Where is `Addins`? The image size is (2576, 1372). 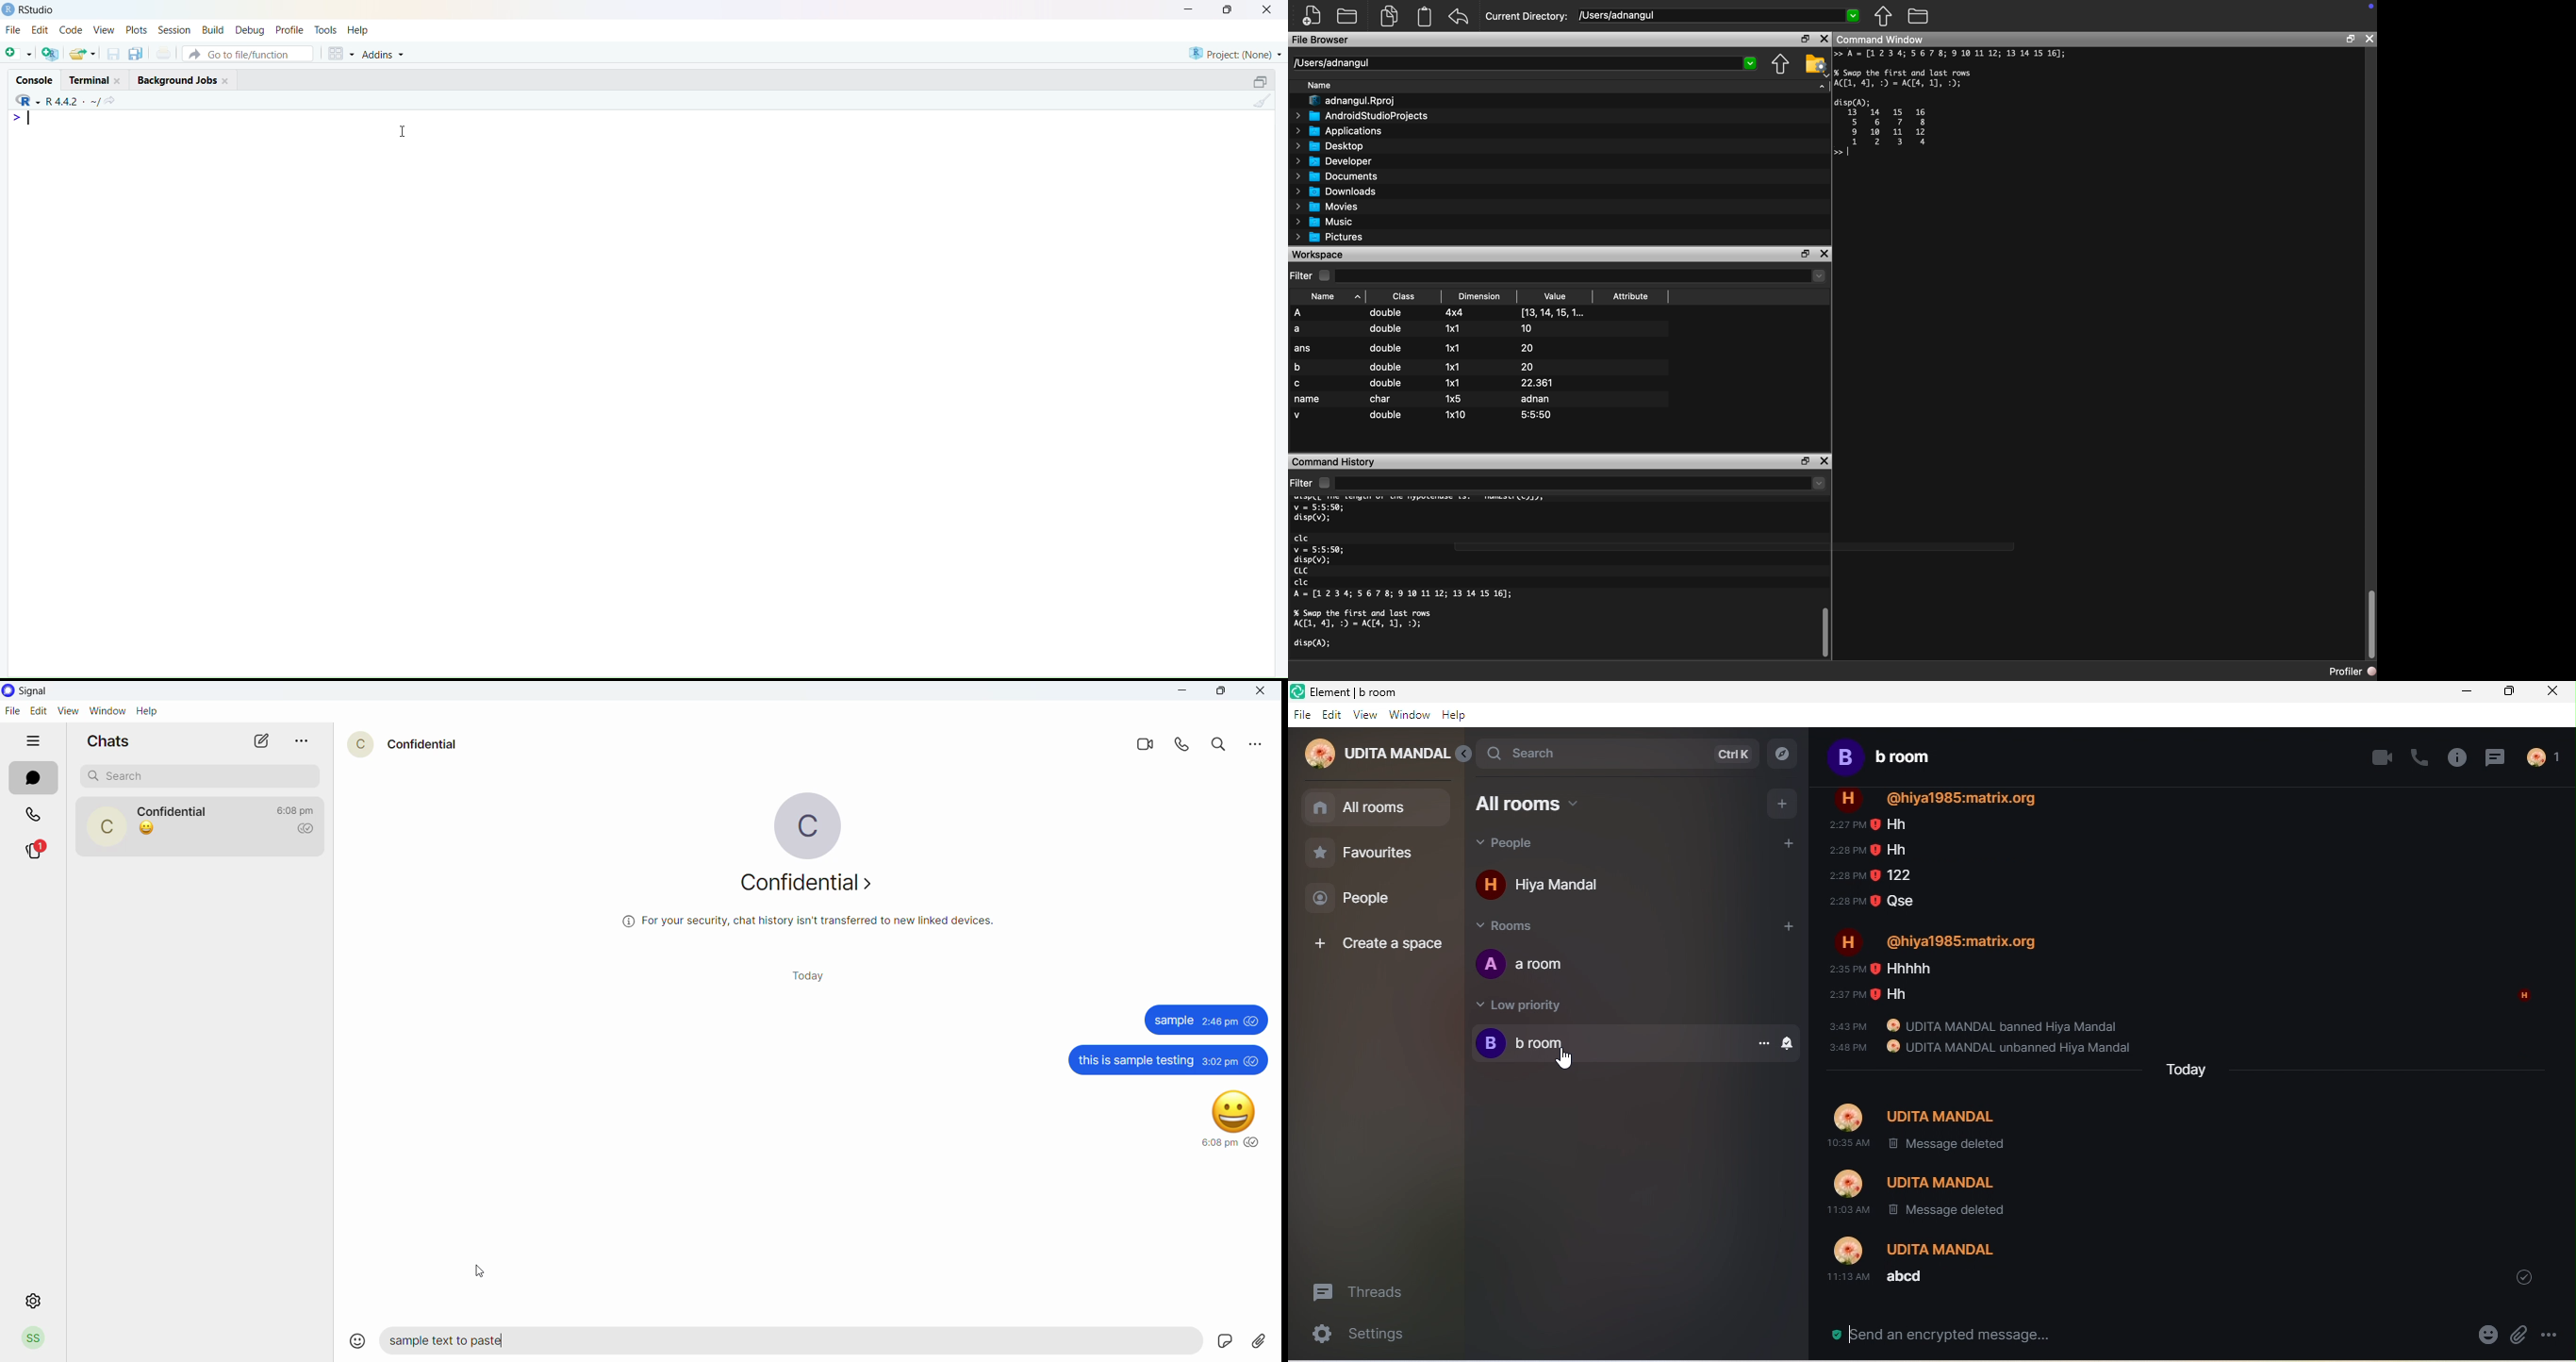
Addins is located at coordinates (384, 55).